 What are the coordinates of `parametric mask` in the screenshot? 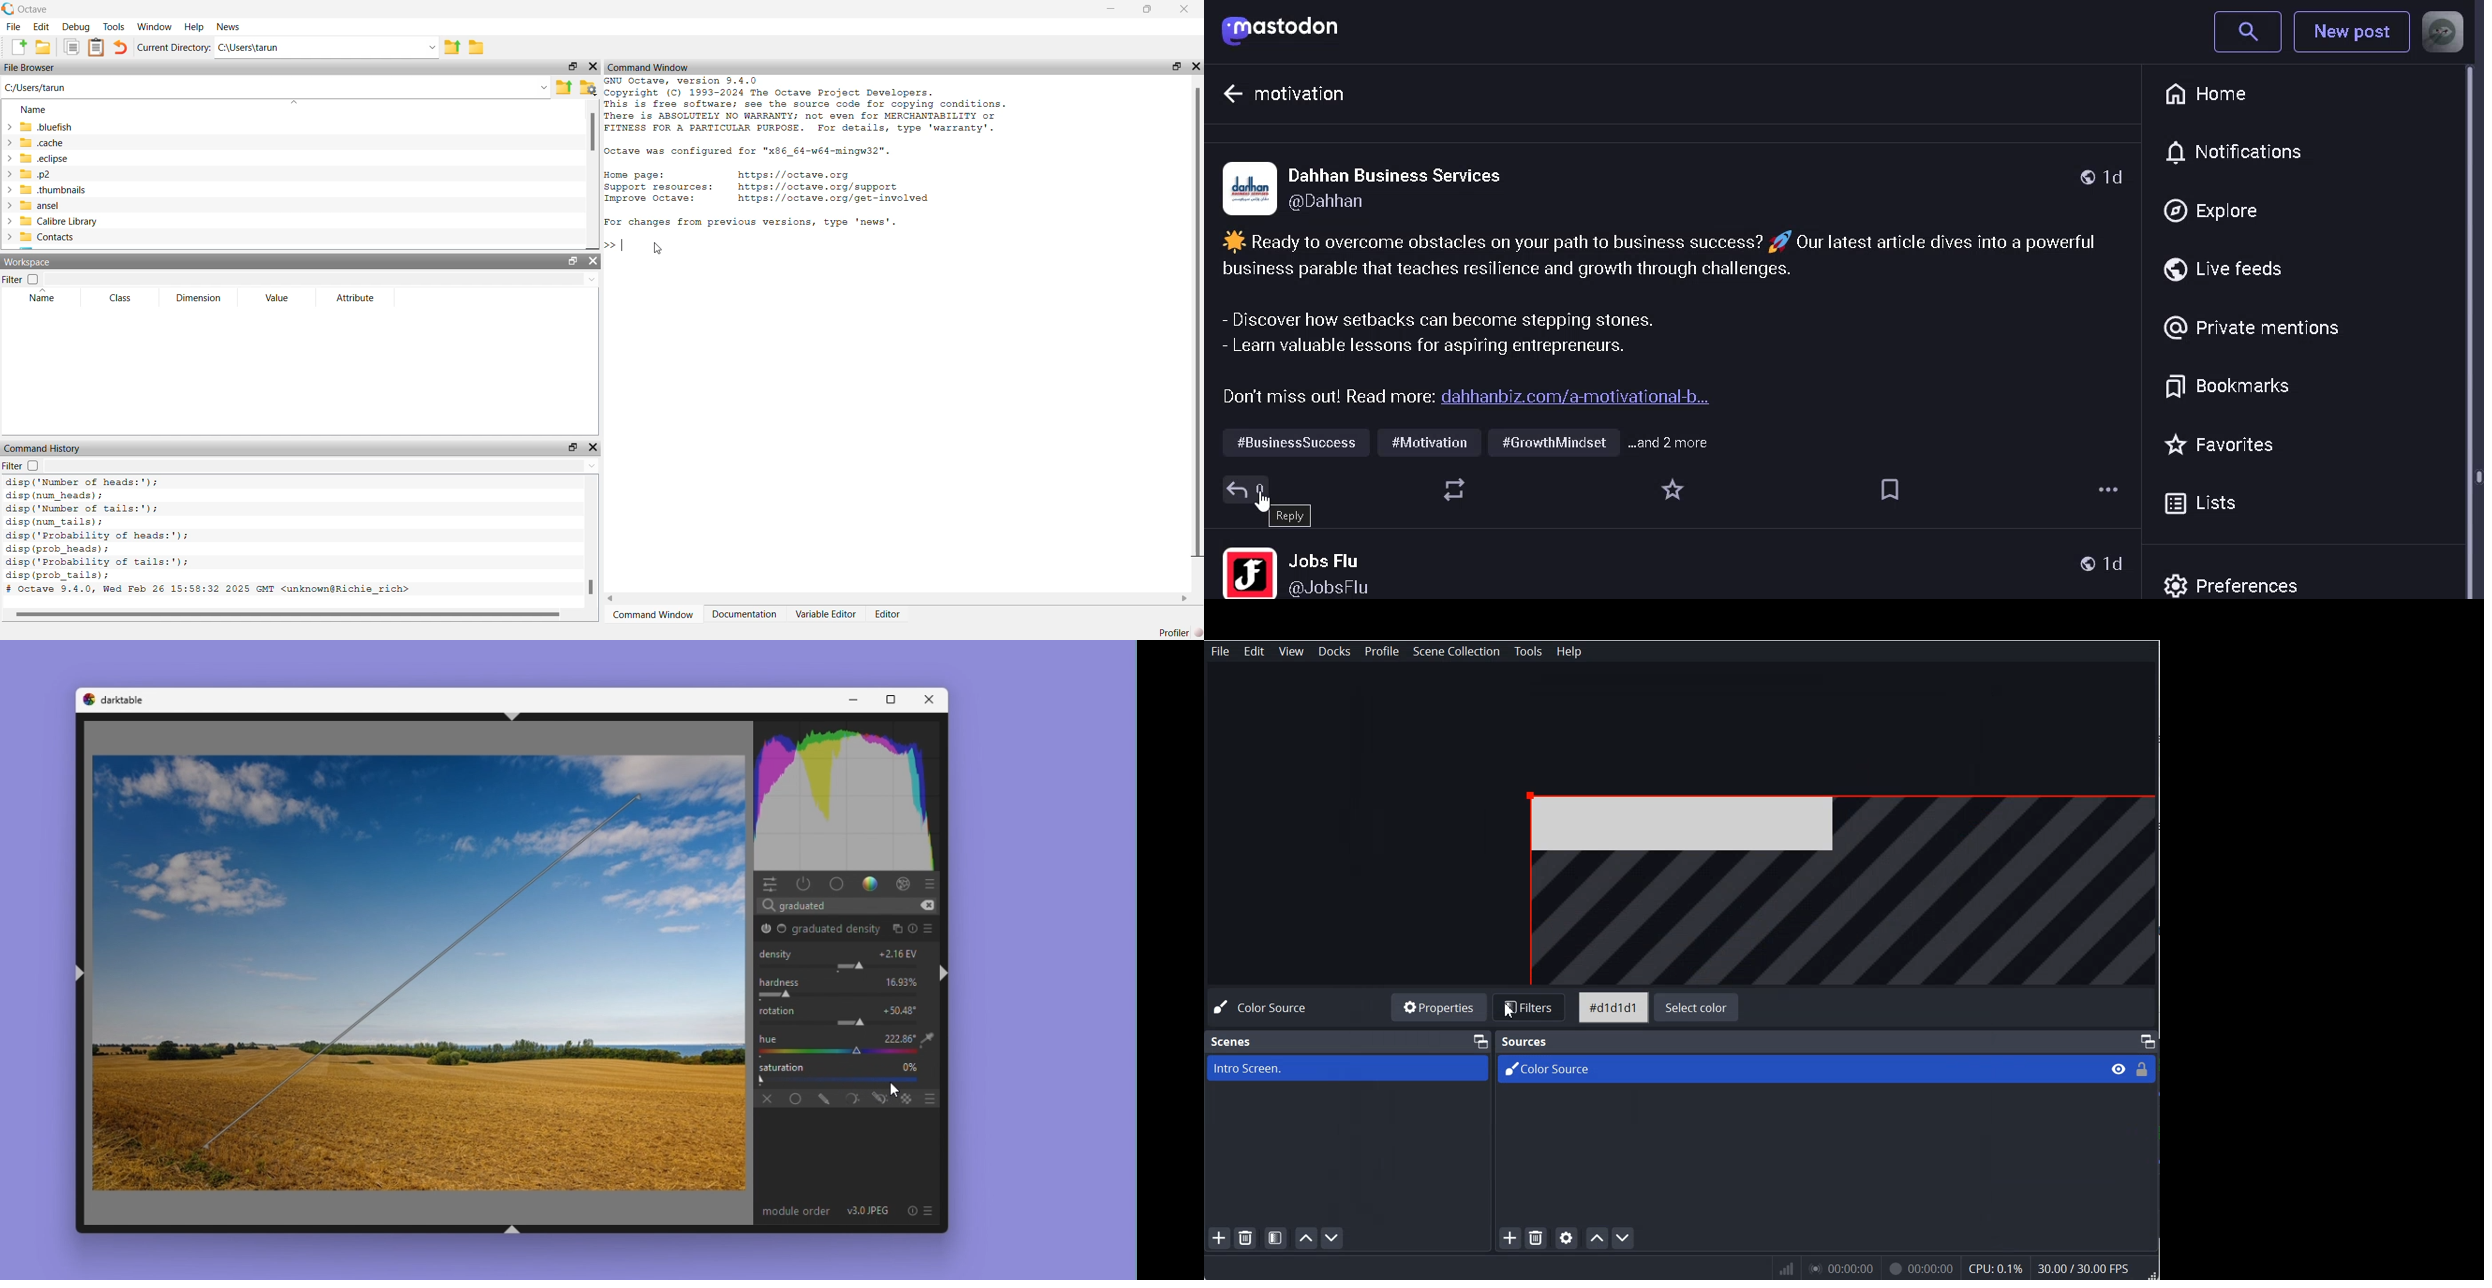 It's located at (850, 1096).